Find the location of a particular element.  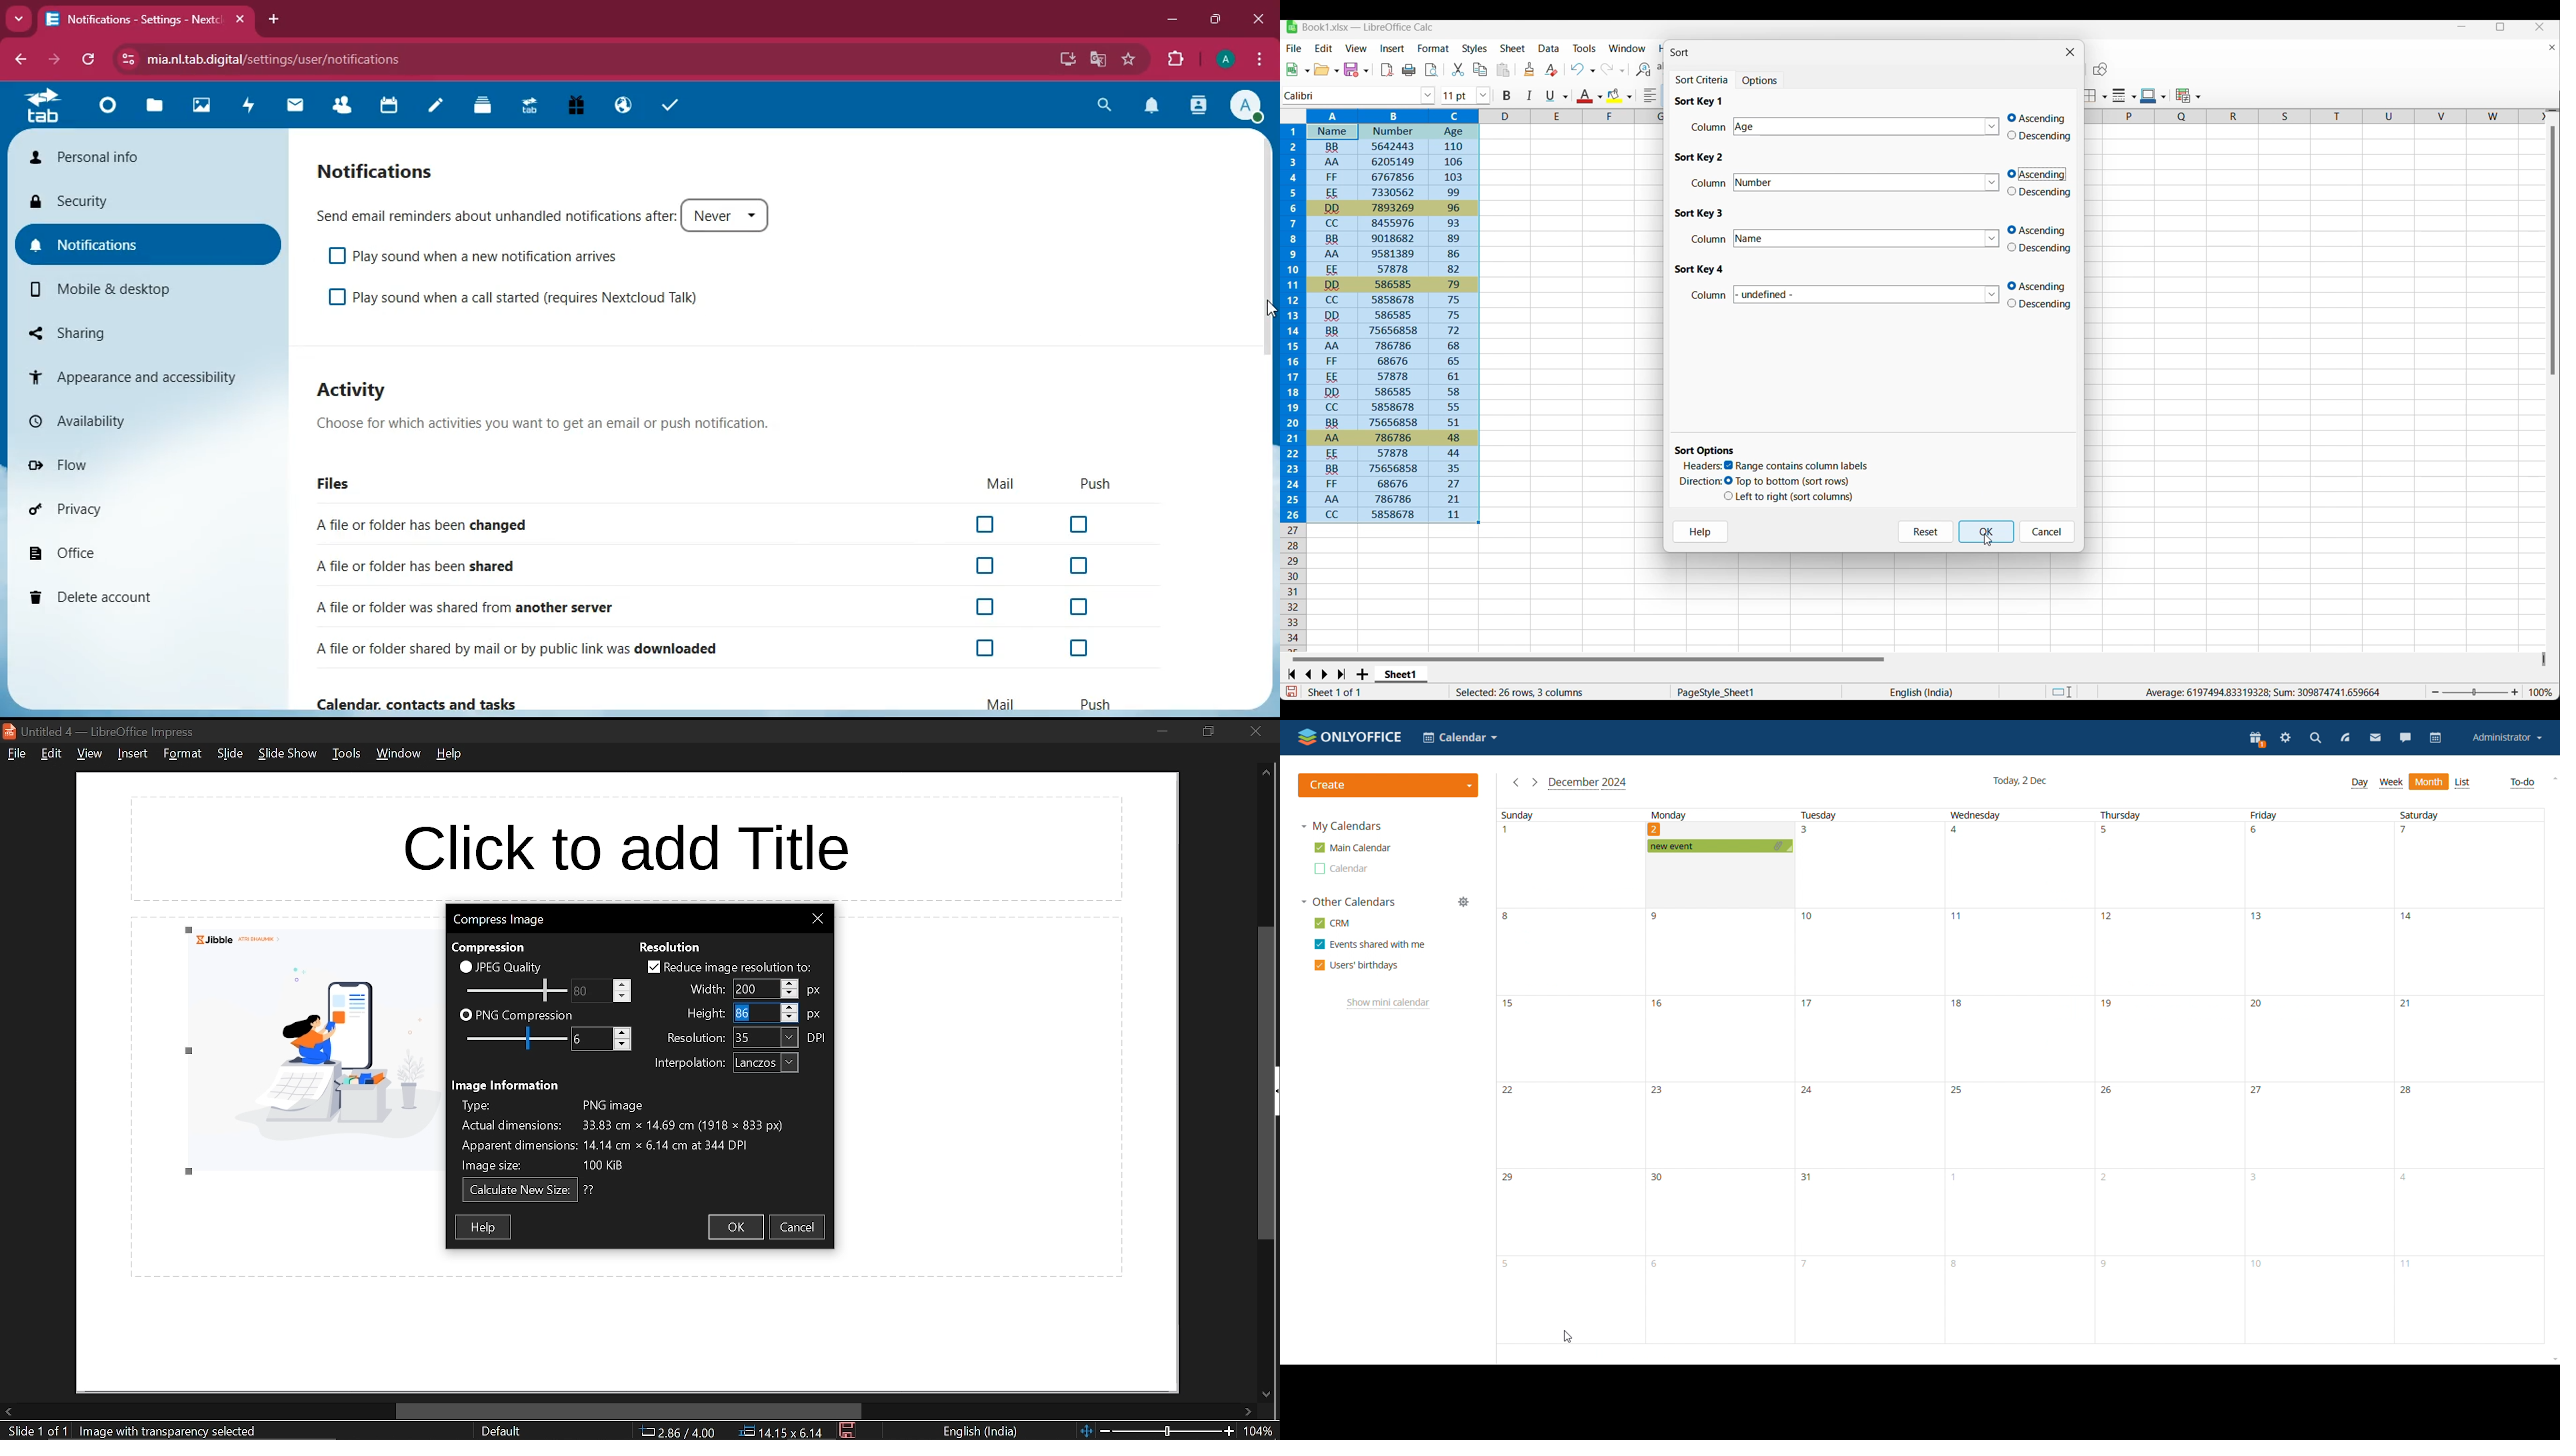

Indicates sort options for direction is located at coordinates (1701, 481).